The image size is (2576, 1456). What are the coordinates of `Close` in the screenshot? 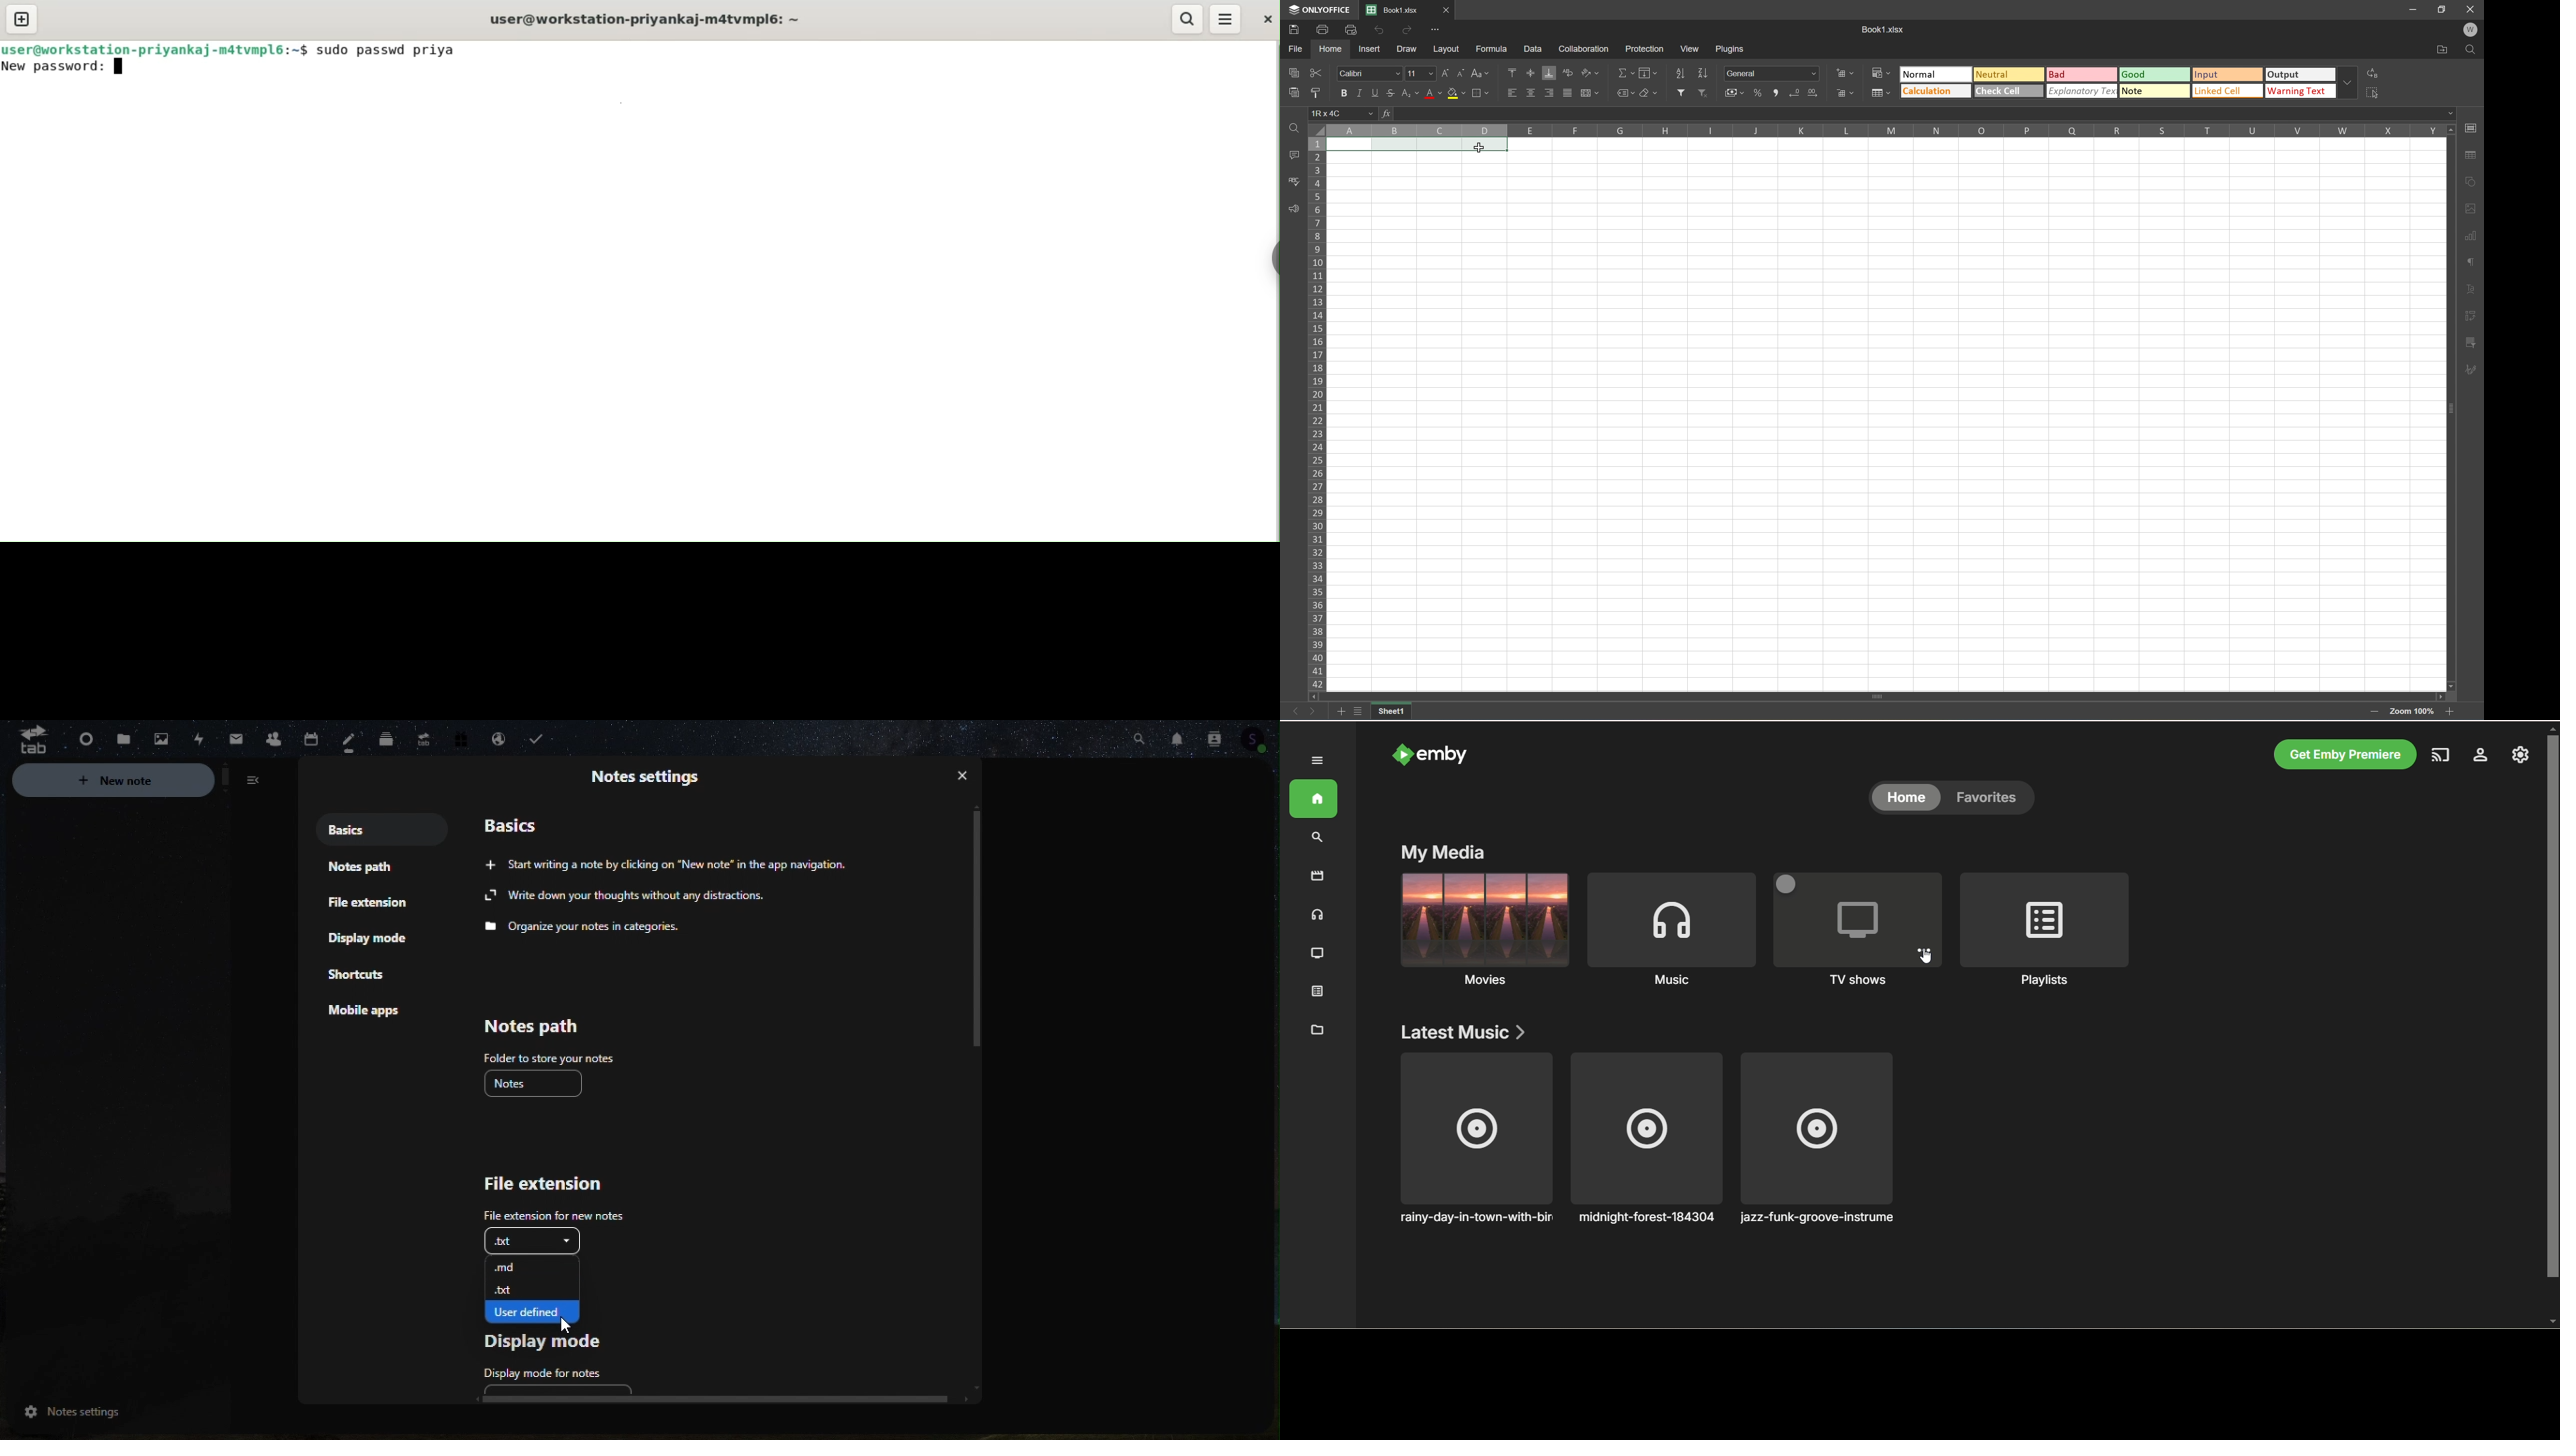 It's located at (1445, 9).